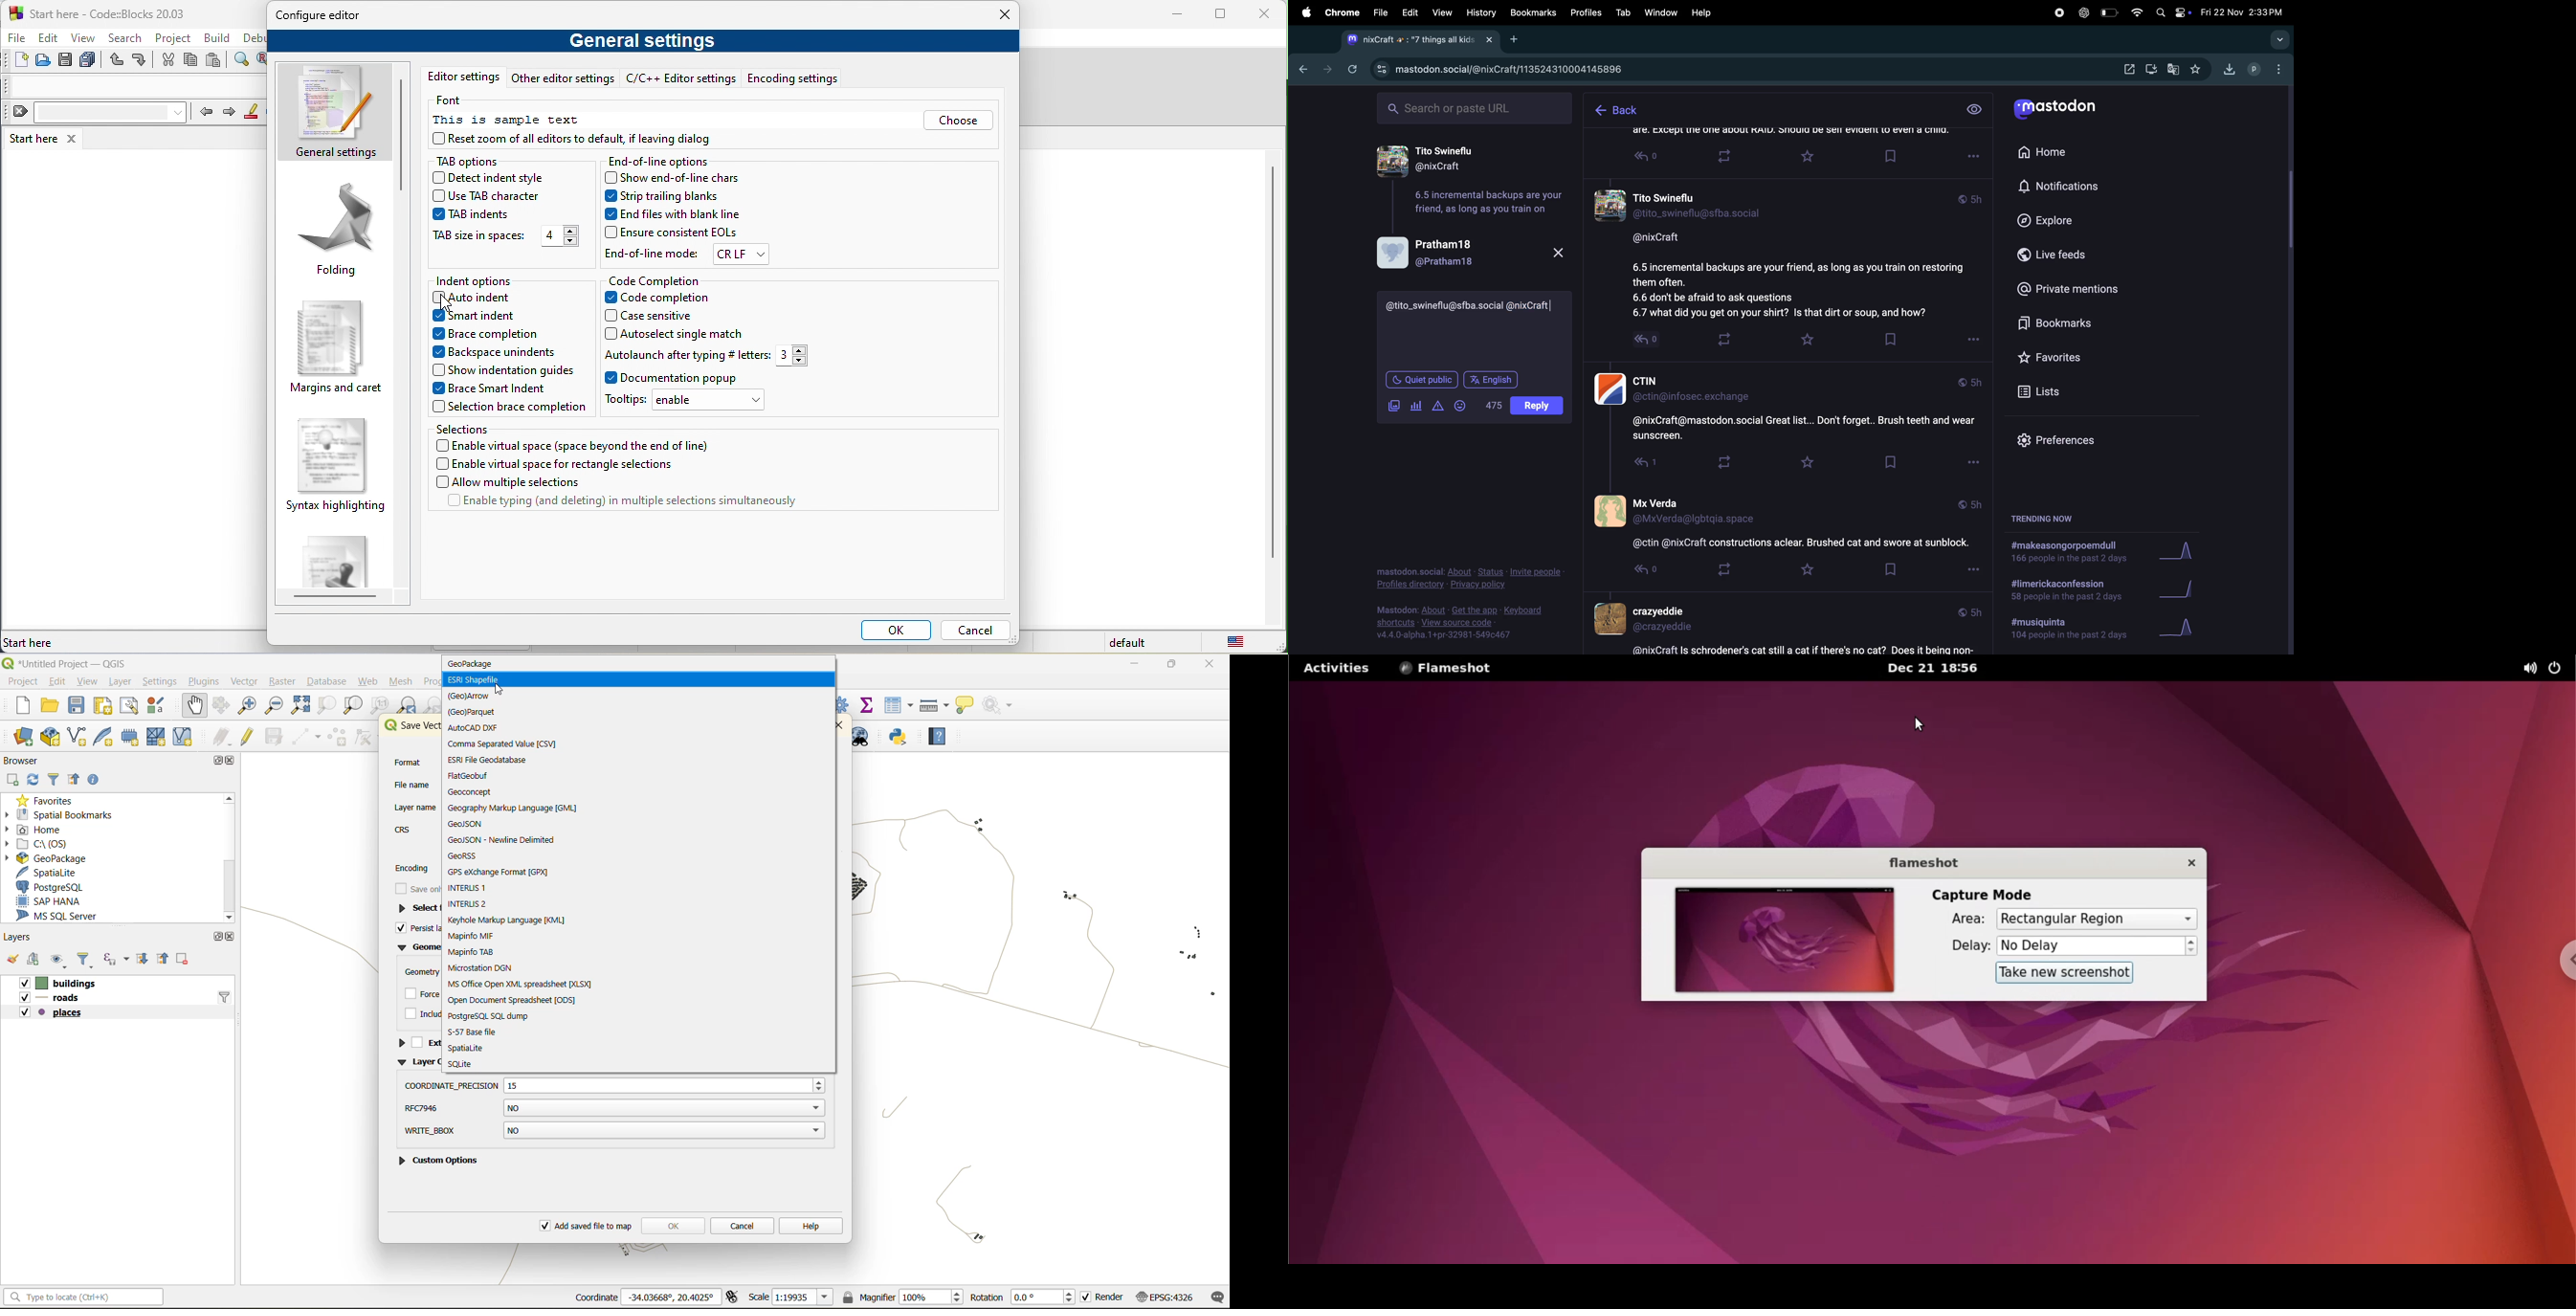  Describe the element at coordinates (2058, 13) in the screenshot. I see `record` at that location.